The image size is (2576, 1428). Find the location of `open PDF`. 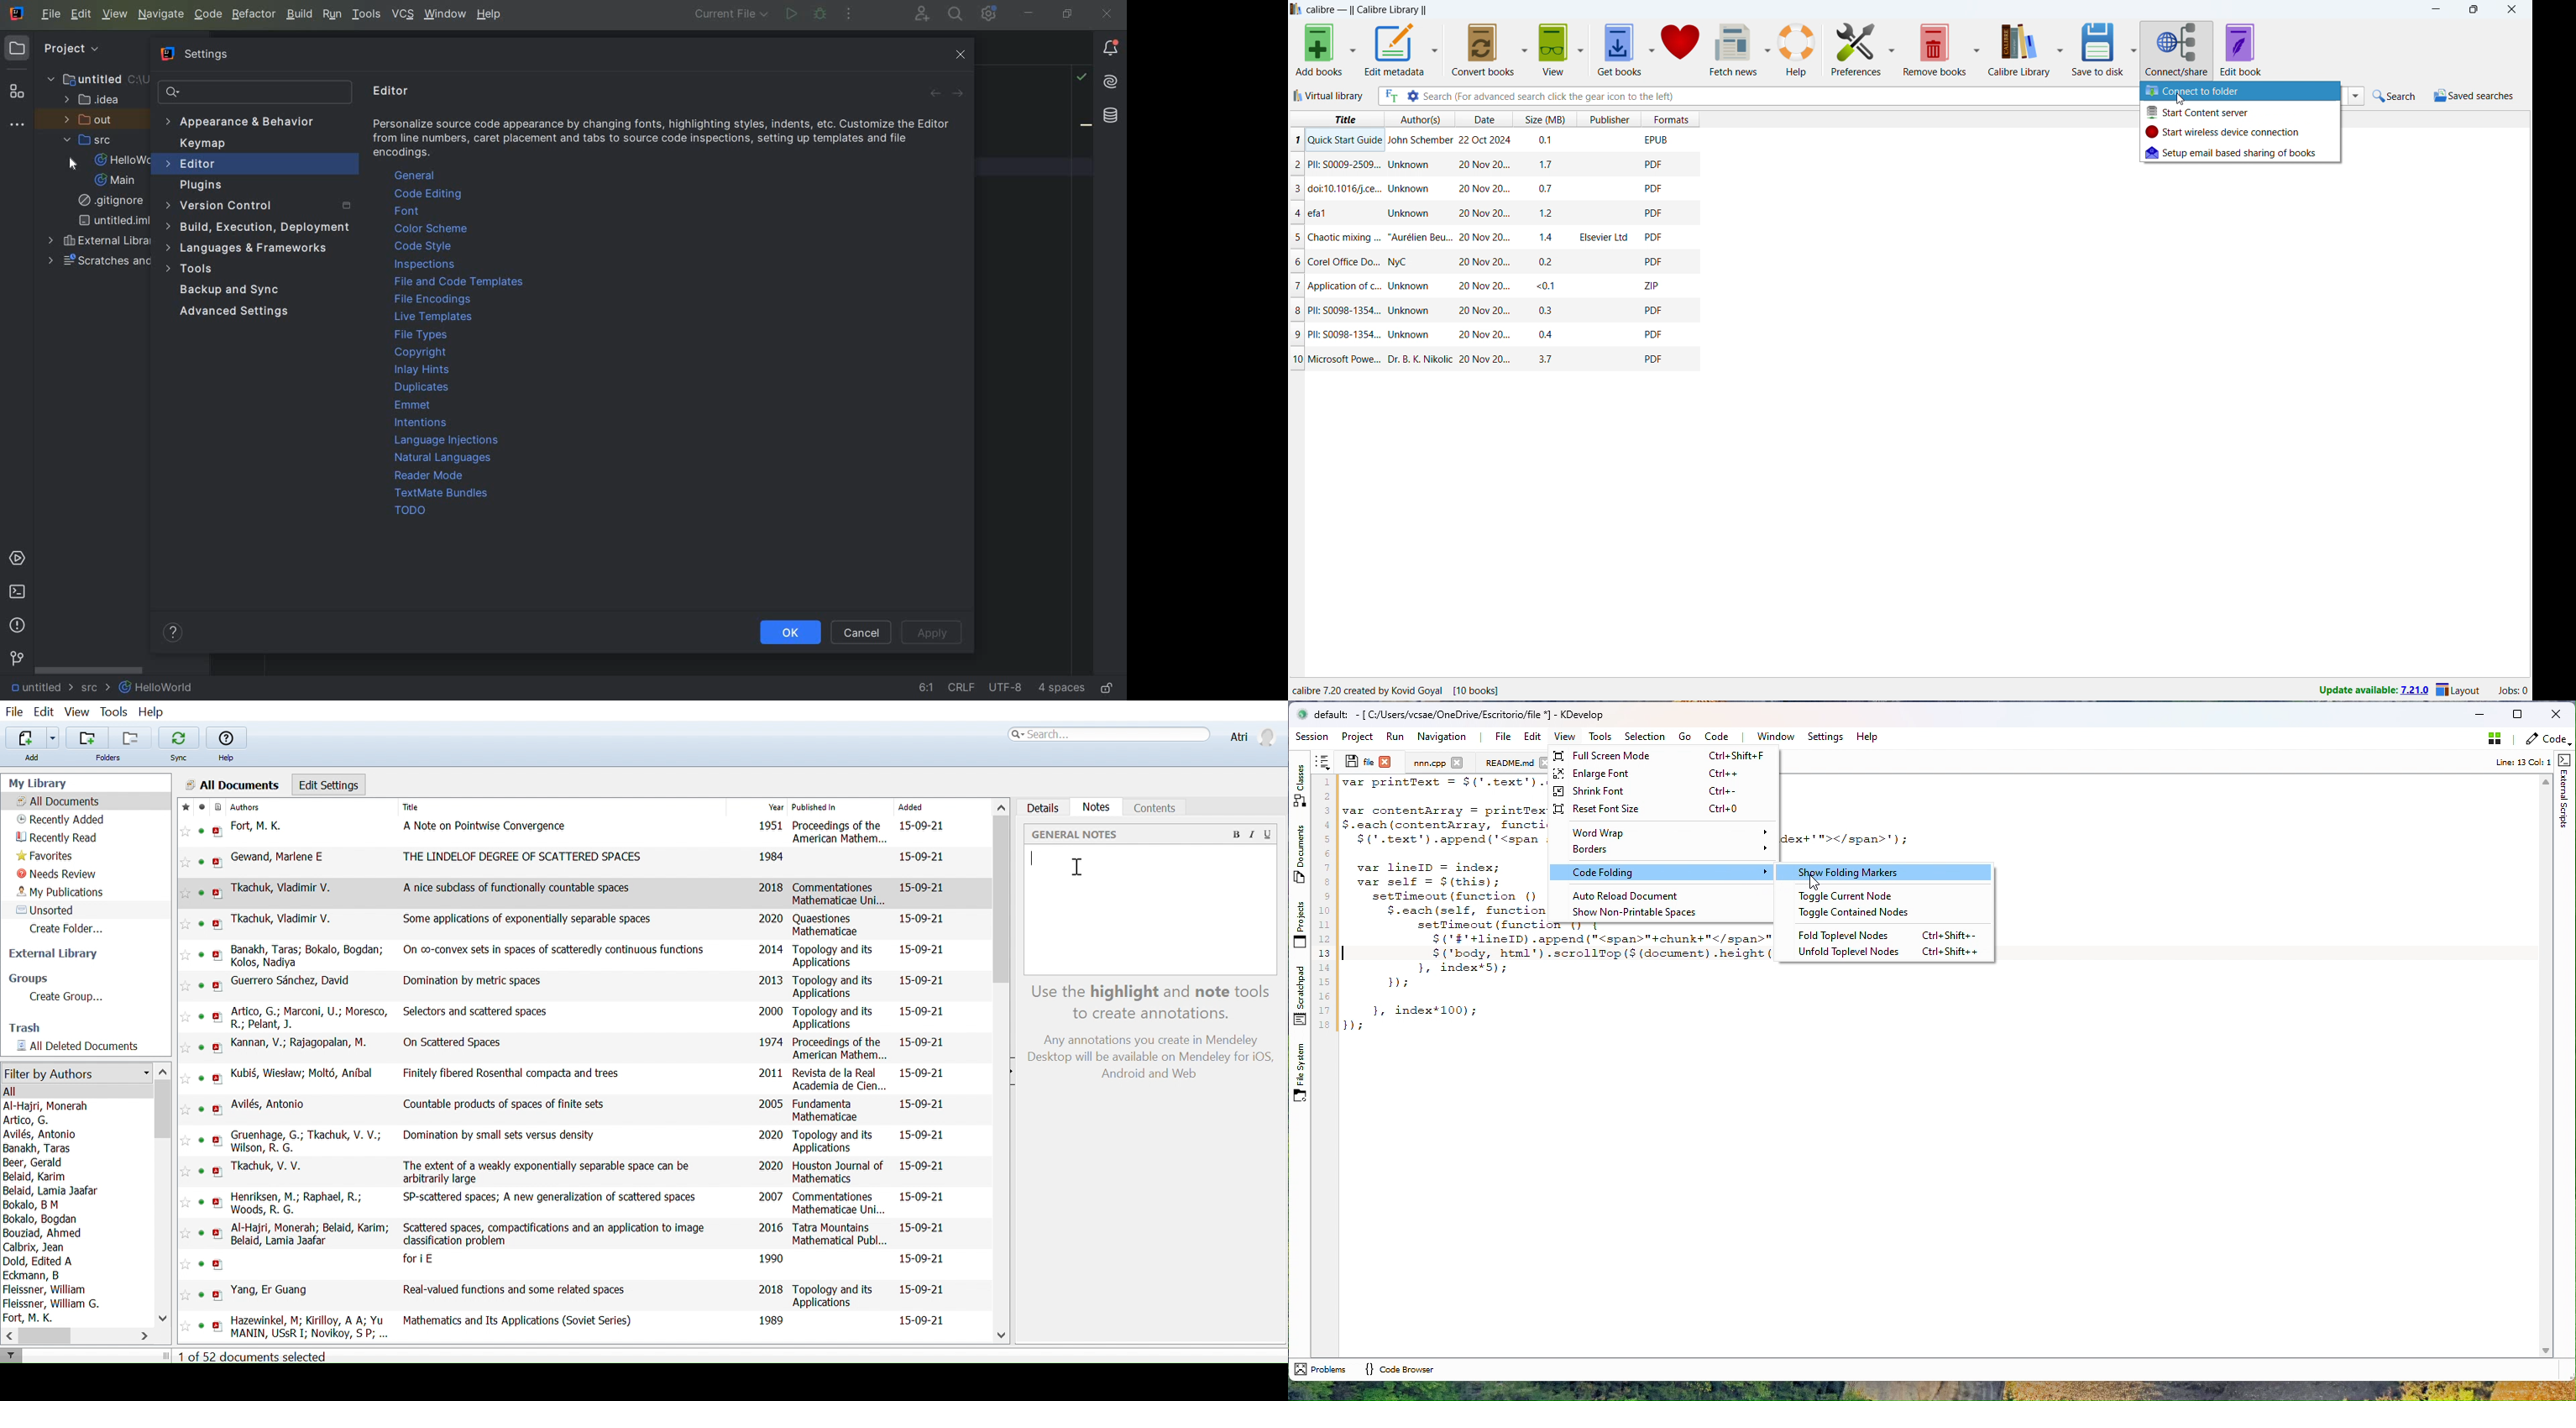

open PDF is located at coordinates (217, 1264).